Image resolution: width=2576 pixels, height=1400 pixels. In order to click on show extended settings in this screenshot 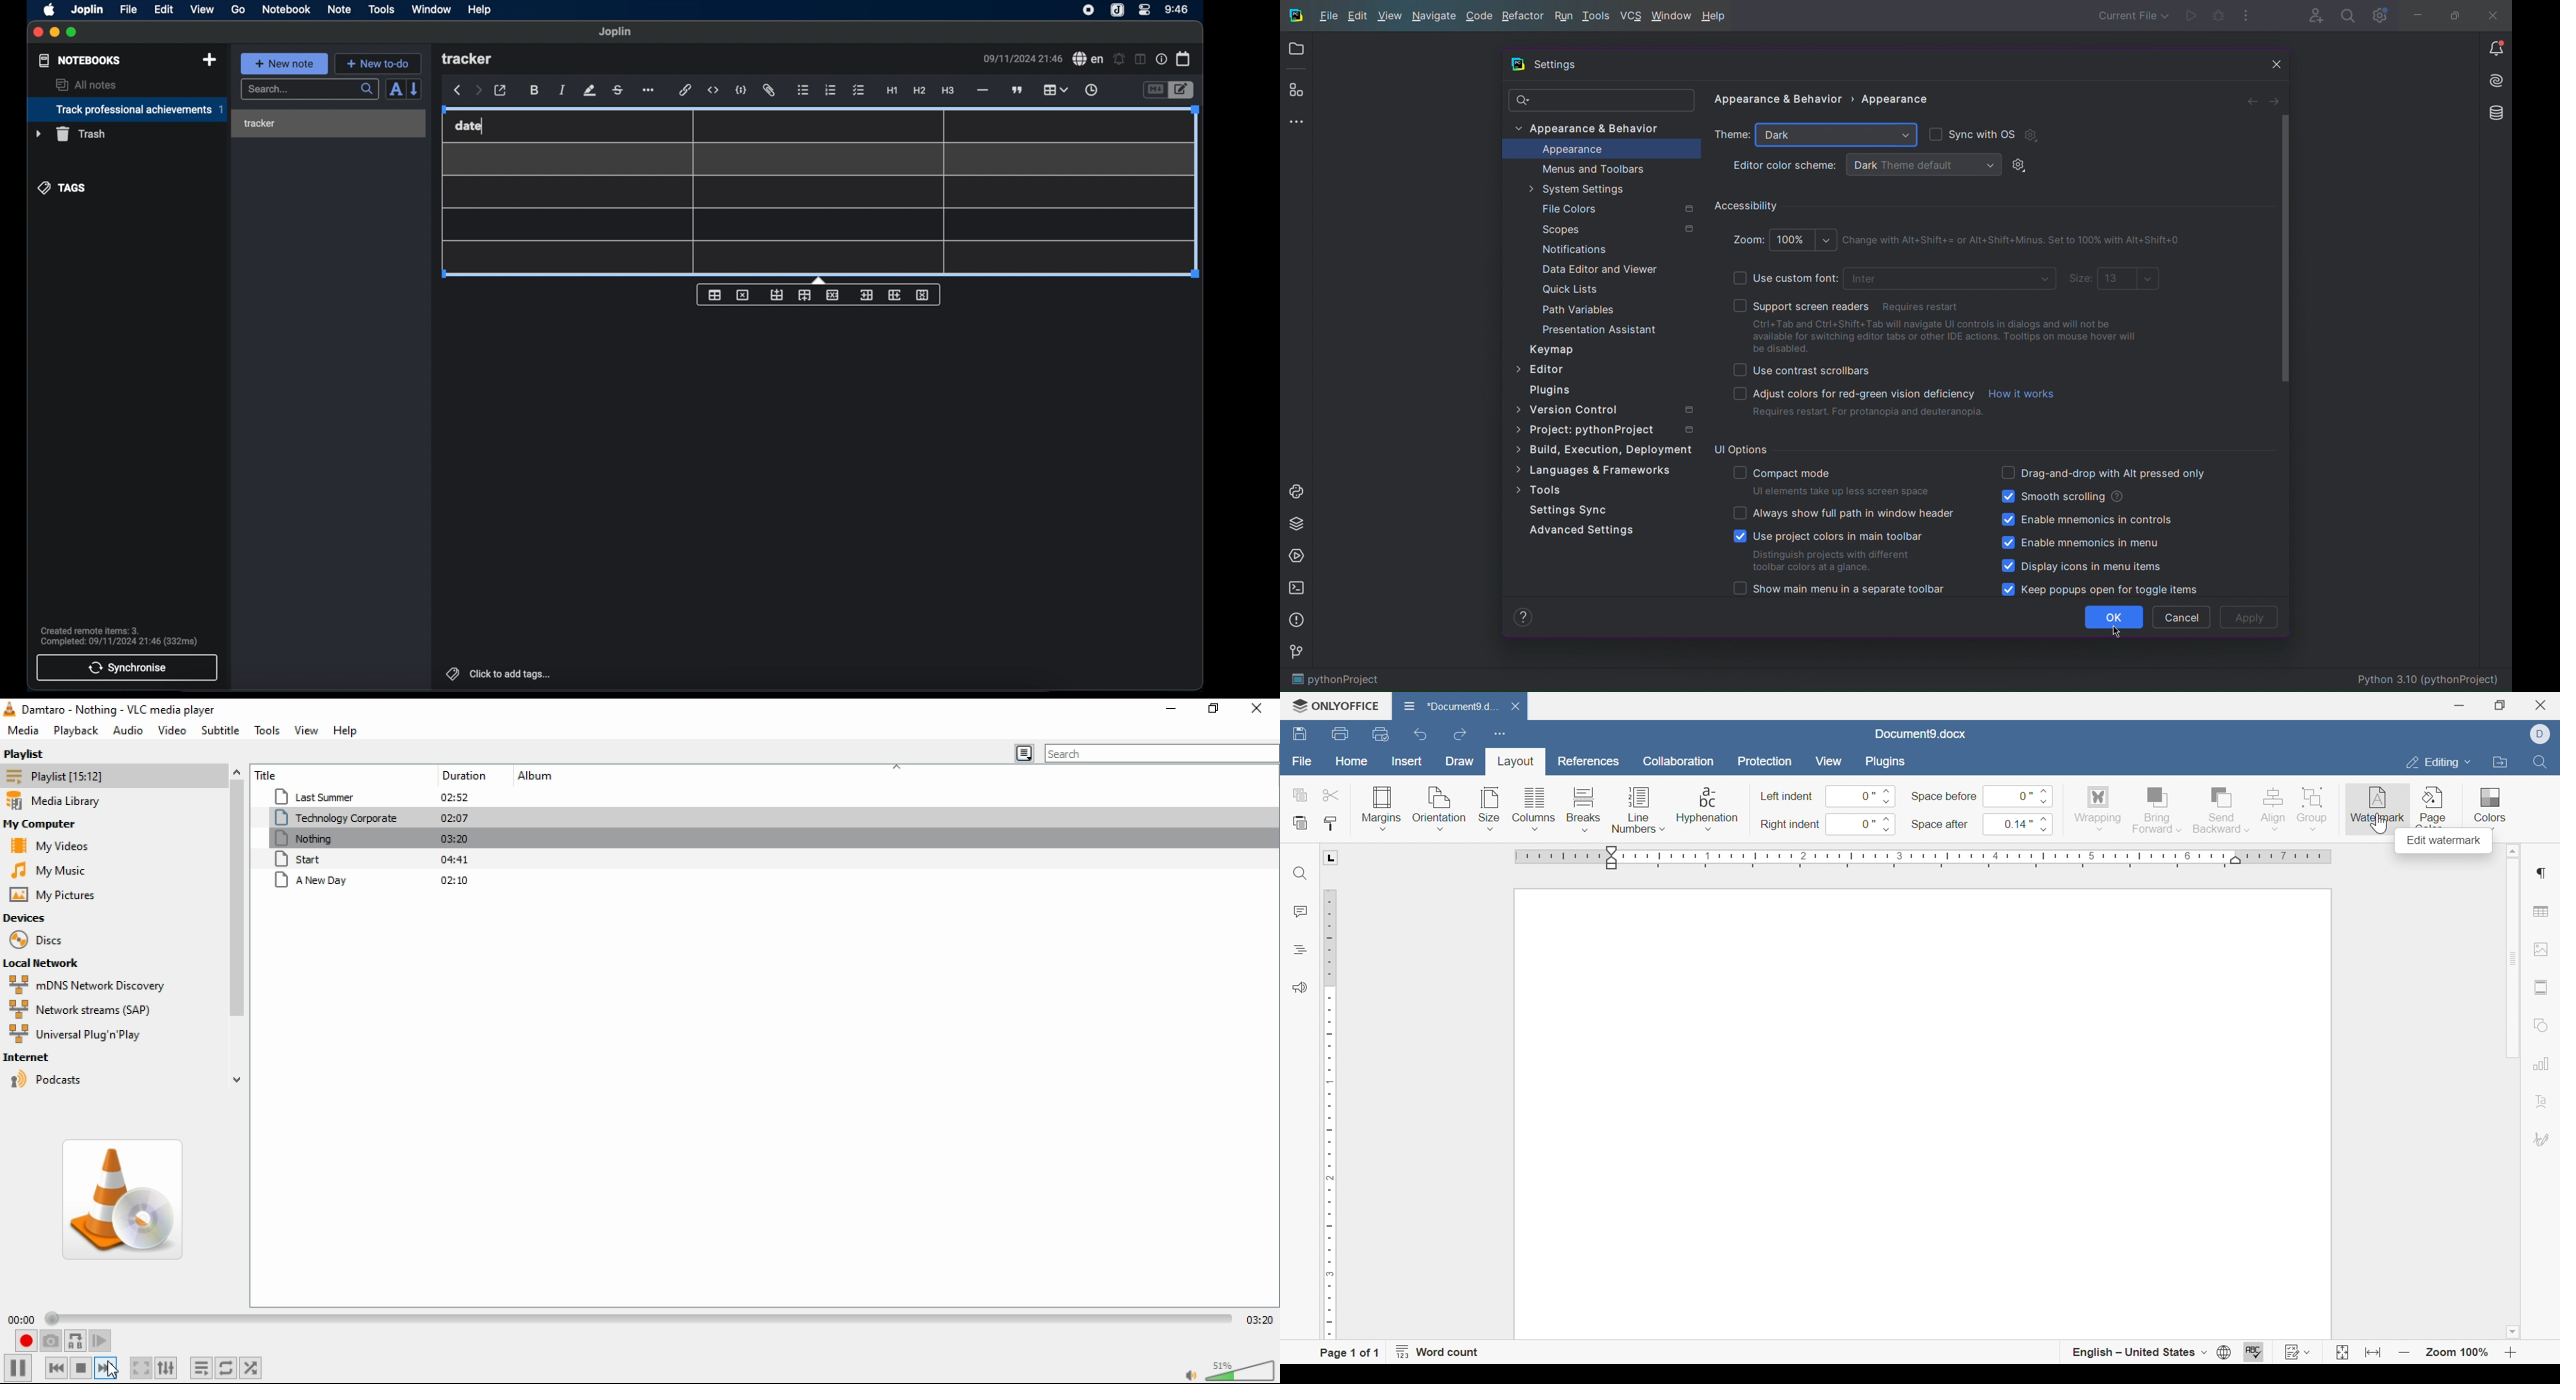, I will do `click(168, 1368)`.